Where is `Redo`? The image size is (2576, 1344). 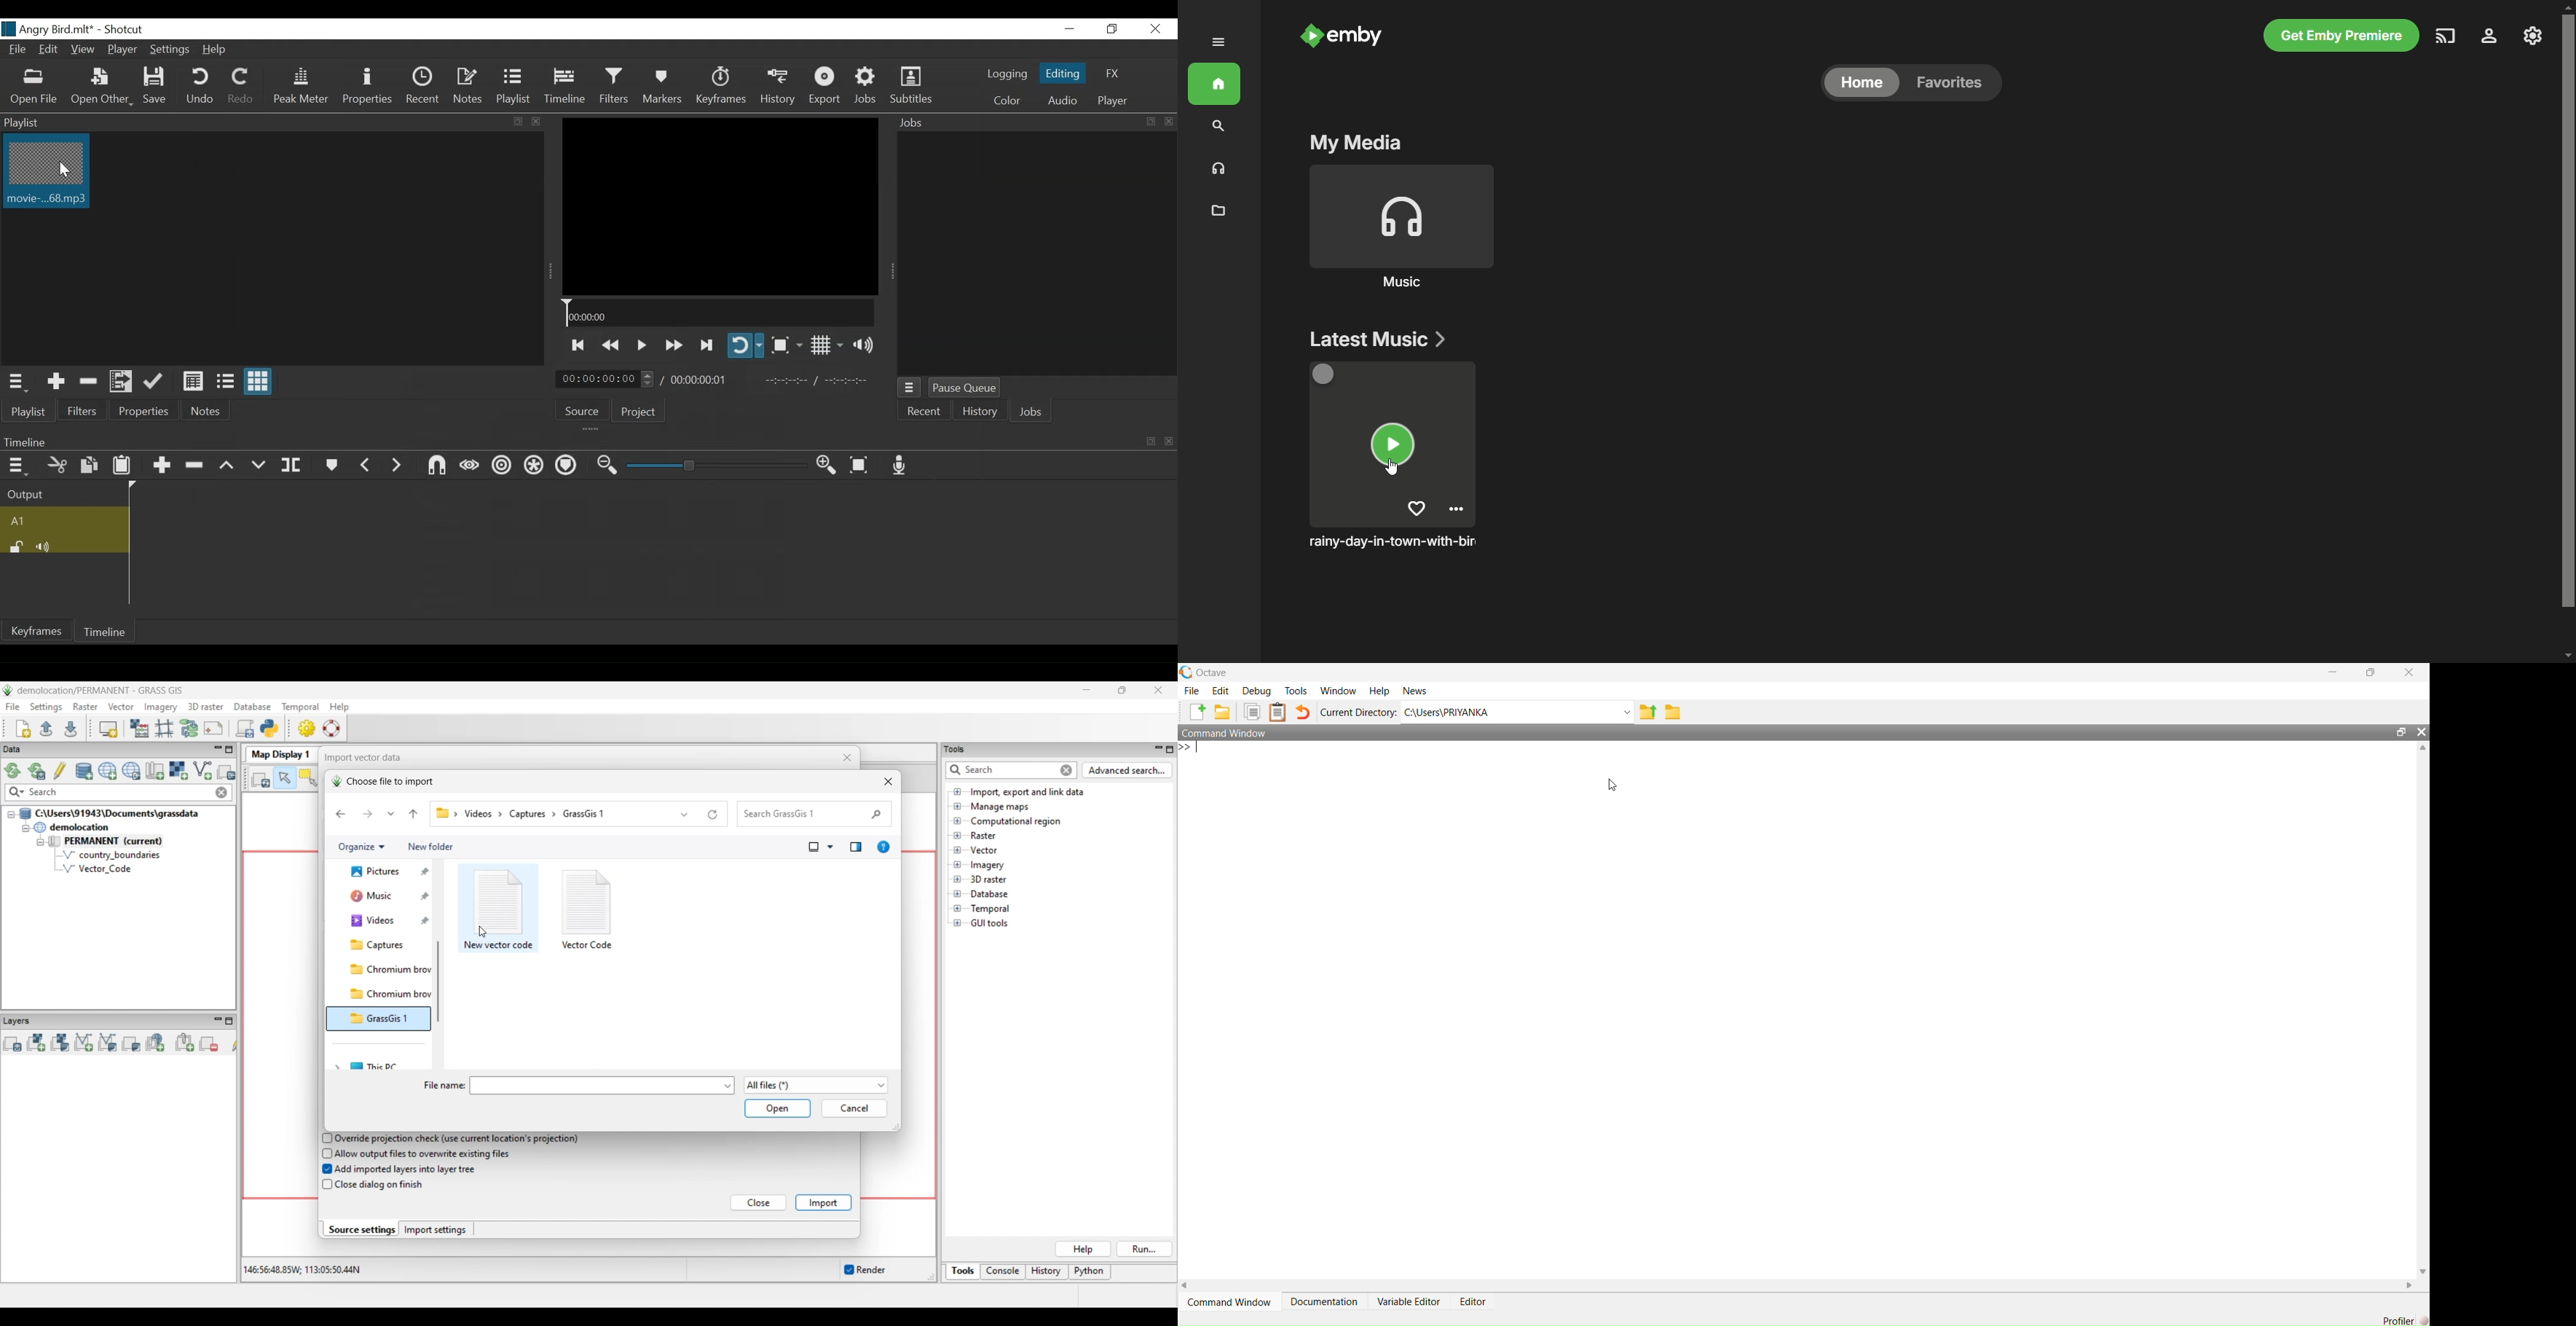 Redo is located at coordinates (237, 87).